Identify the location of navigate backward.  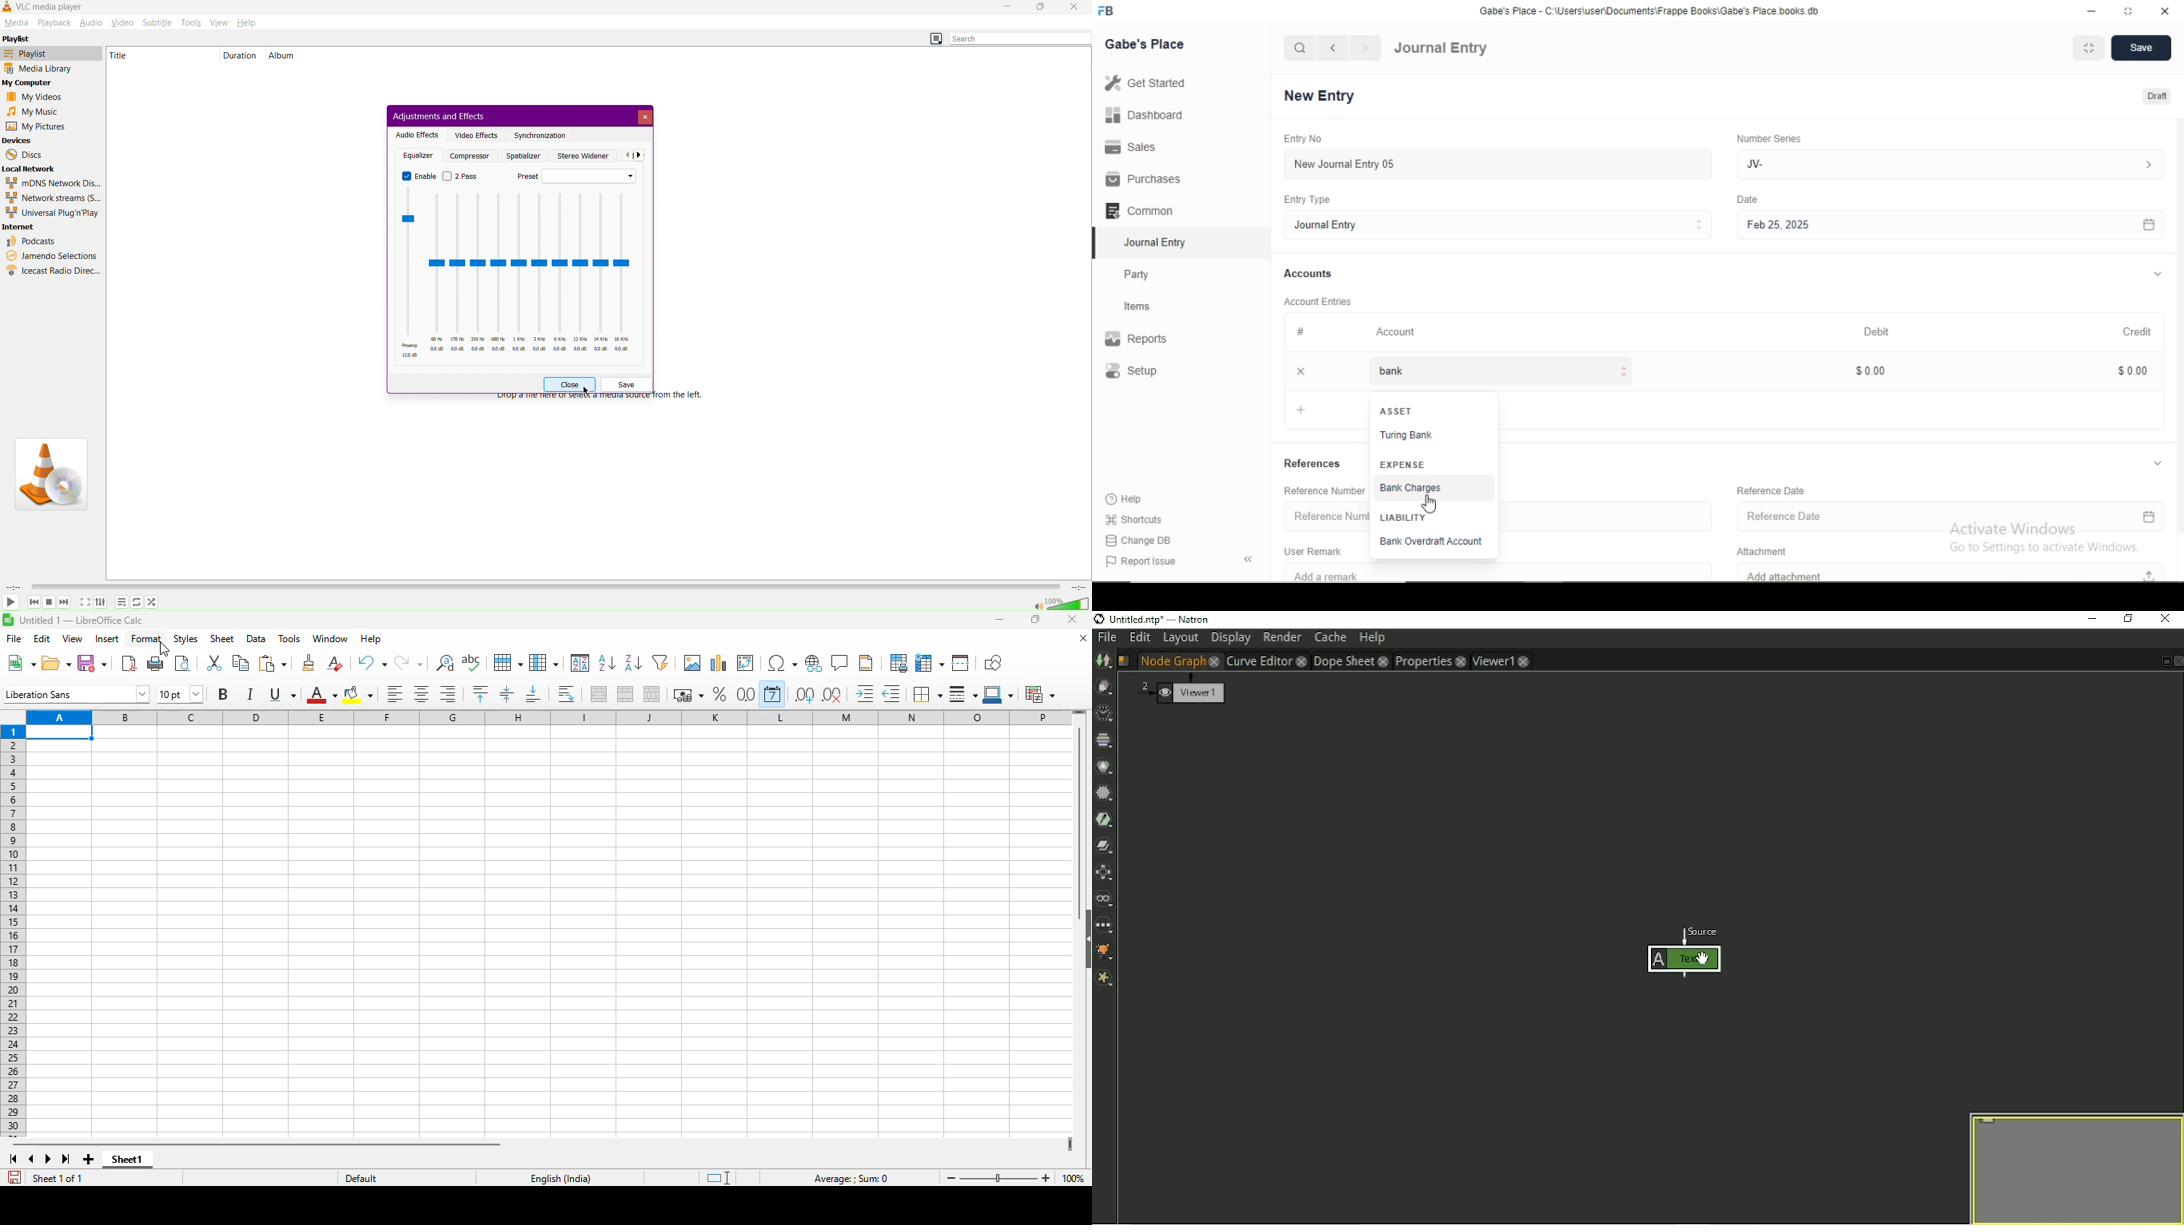
(1332, 48).